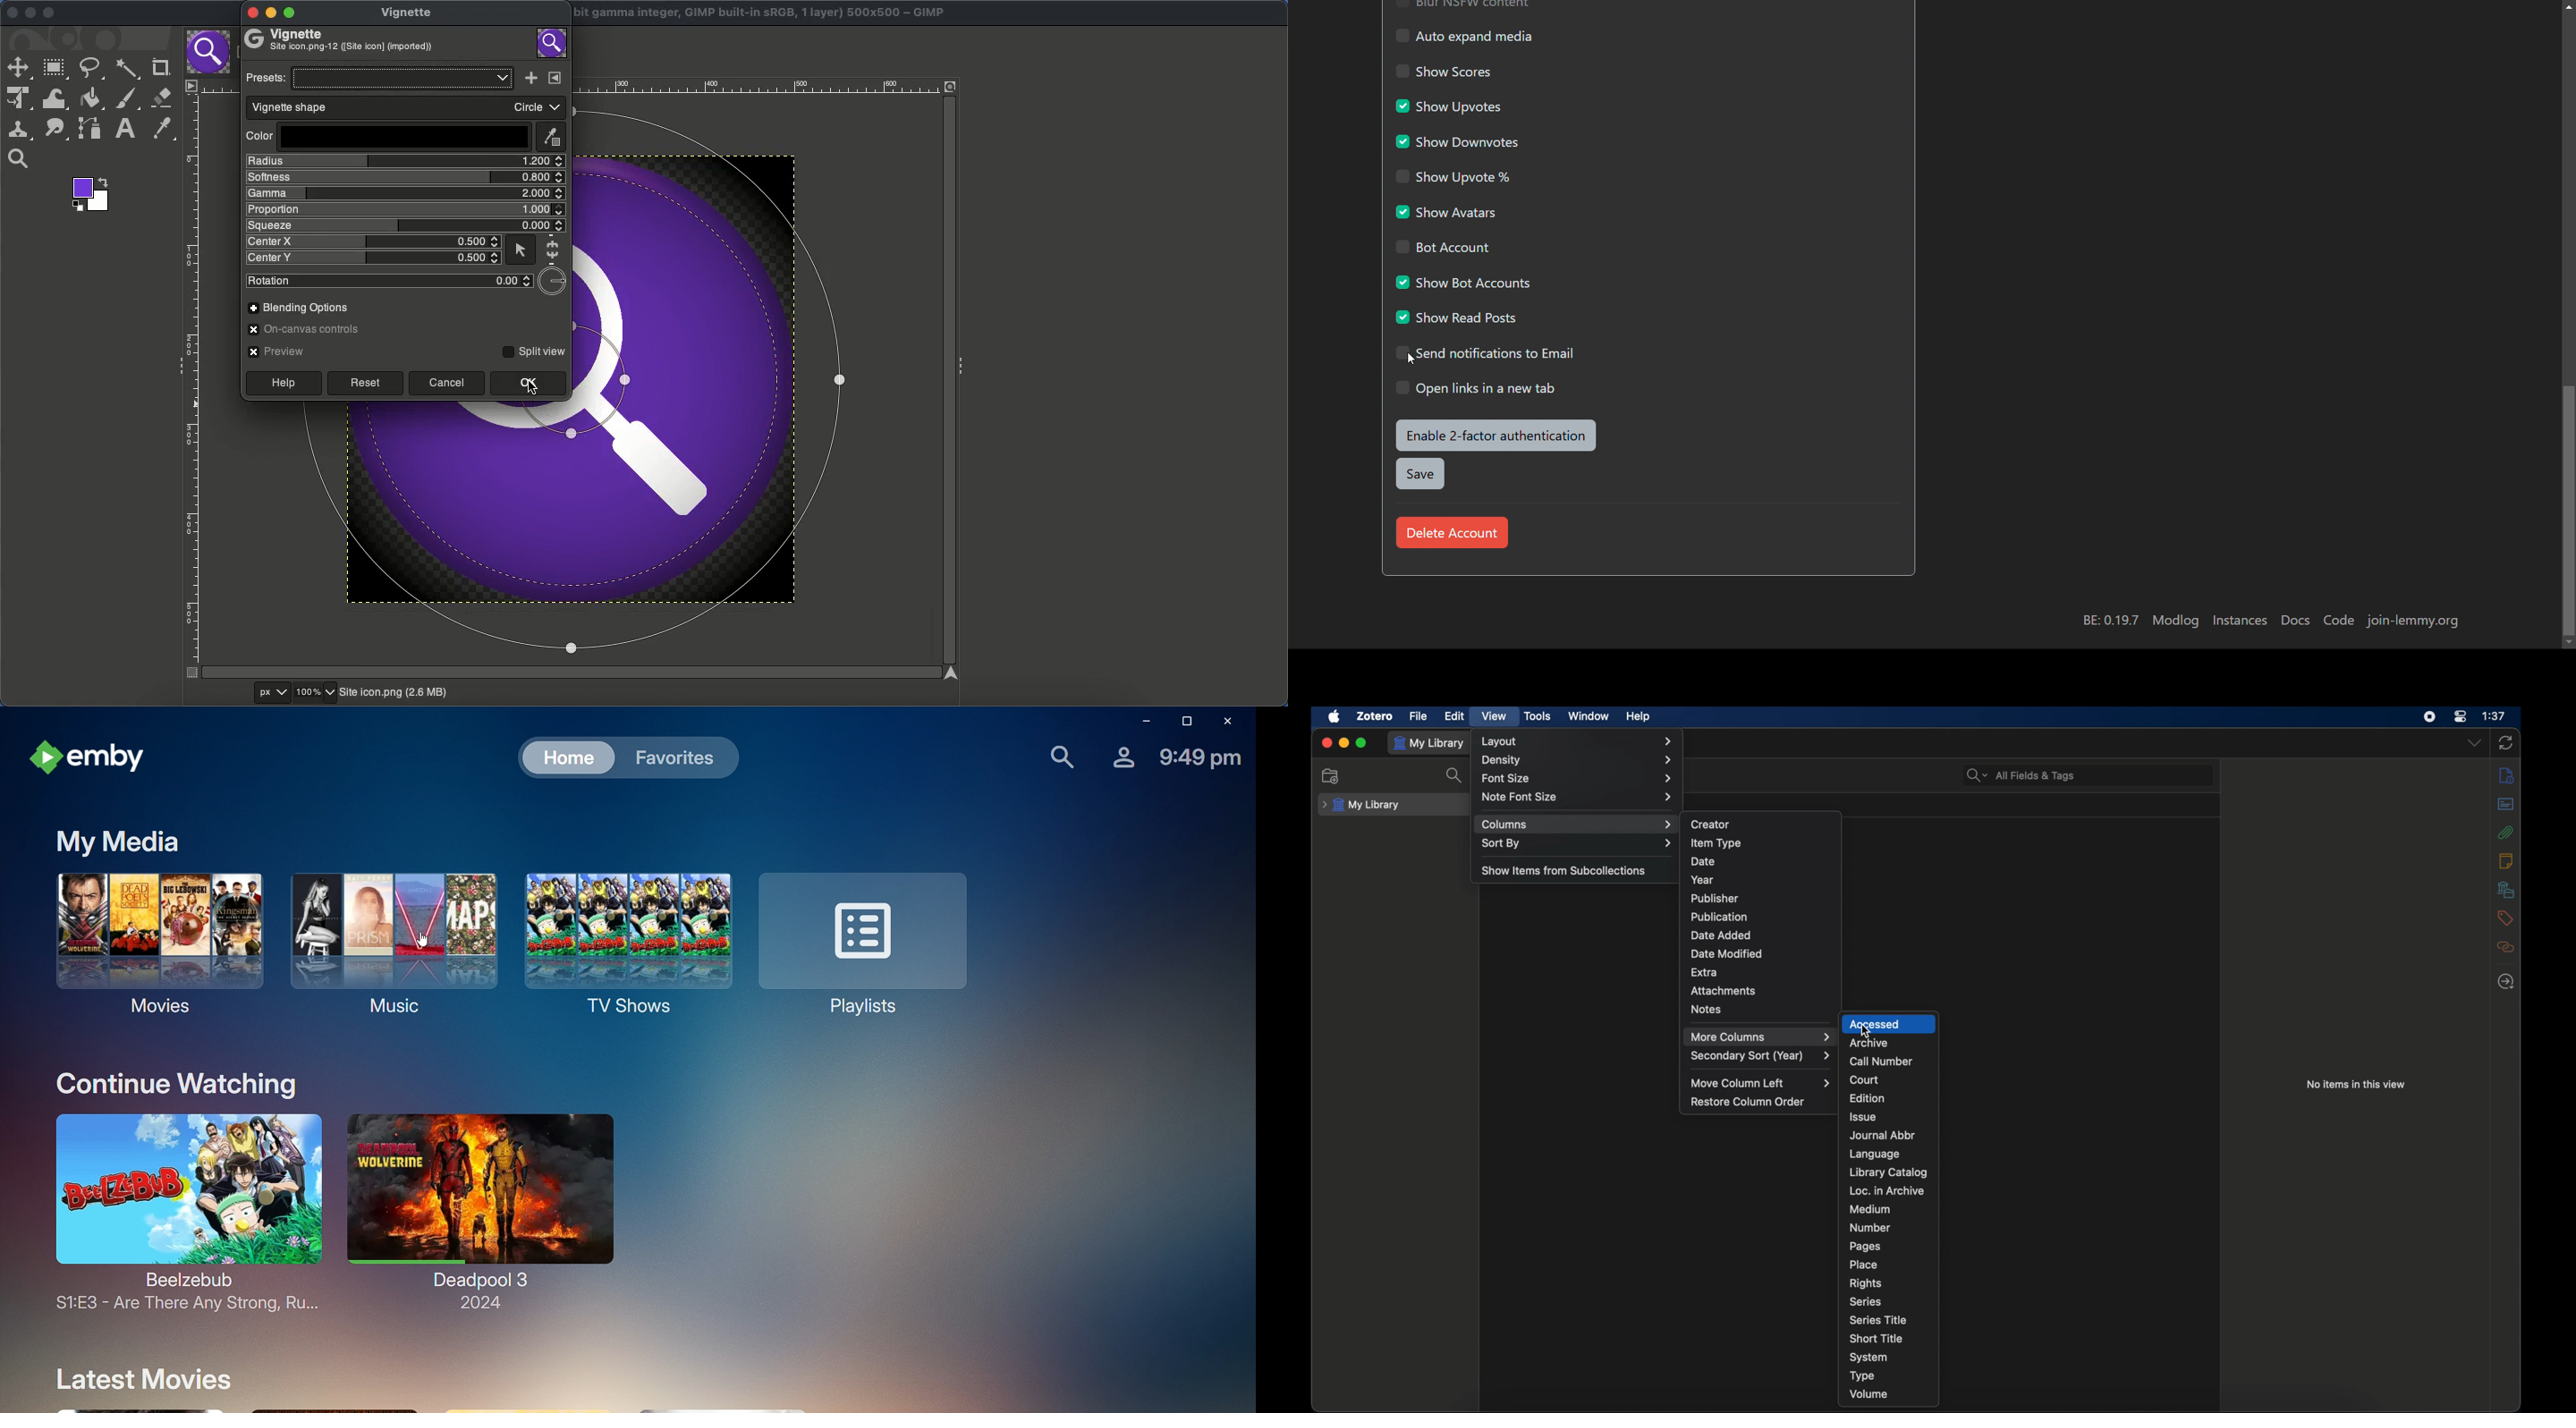 The height and width of the screenshot is (1428, 2576). I want to click on accessed, so click(1889, 1024).